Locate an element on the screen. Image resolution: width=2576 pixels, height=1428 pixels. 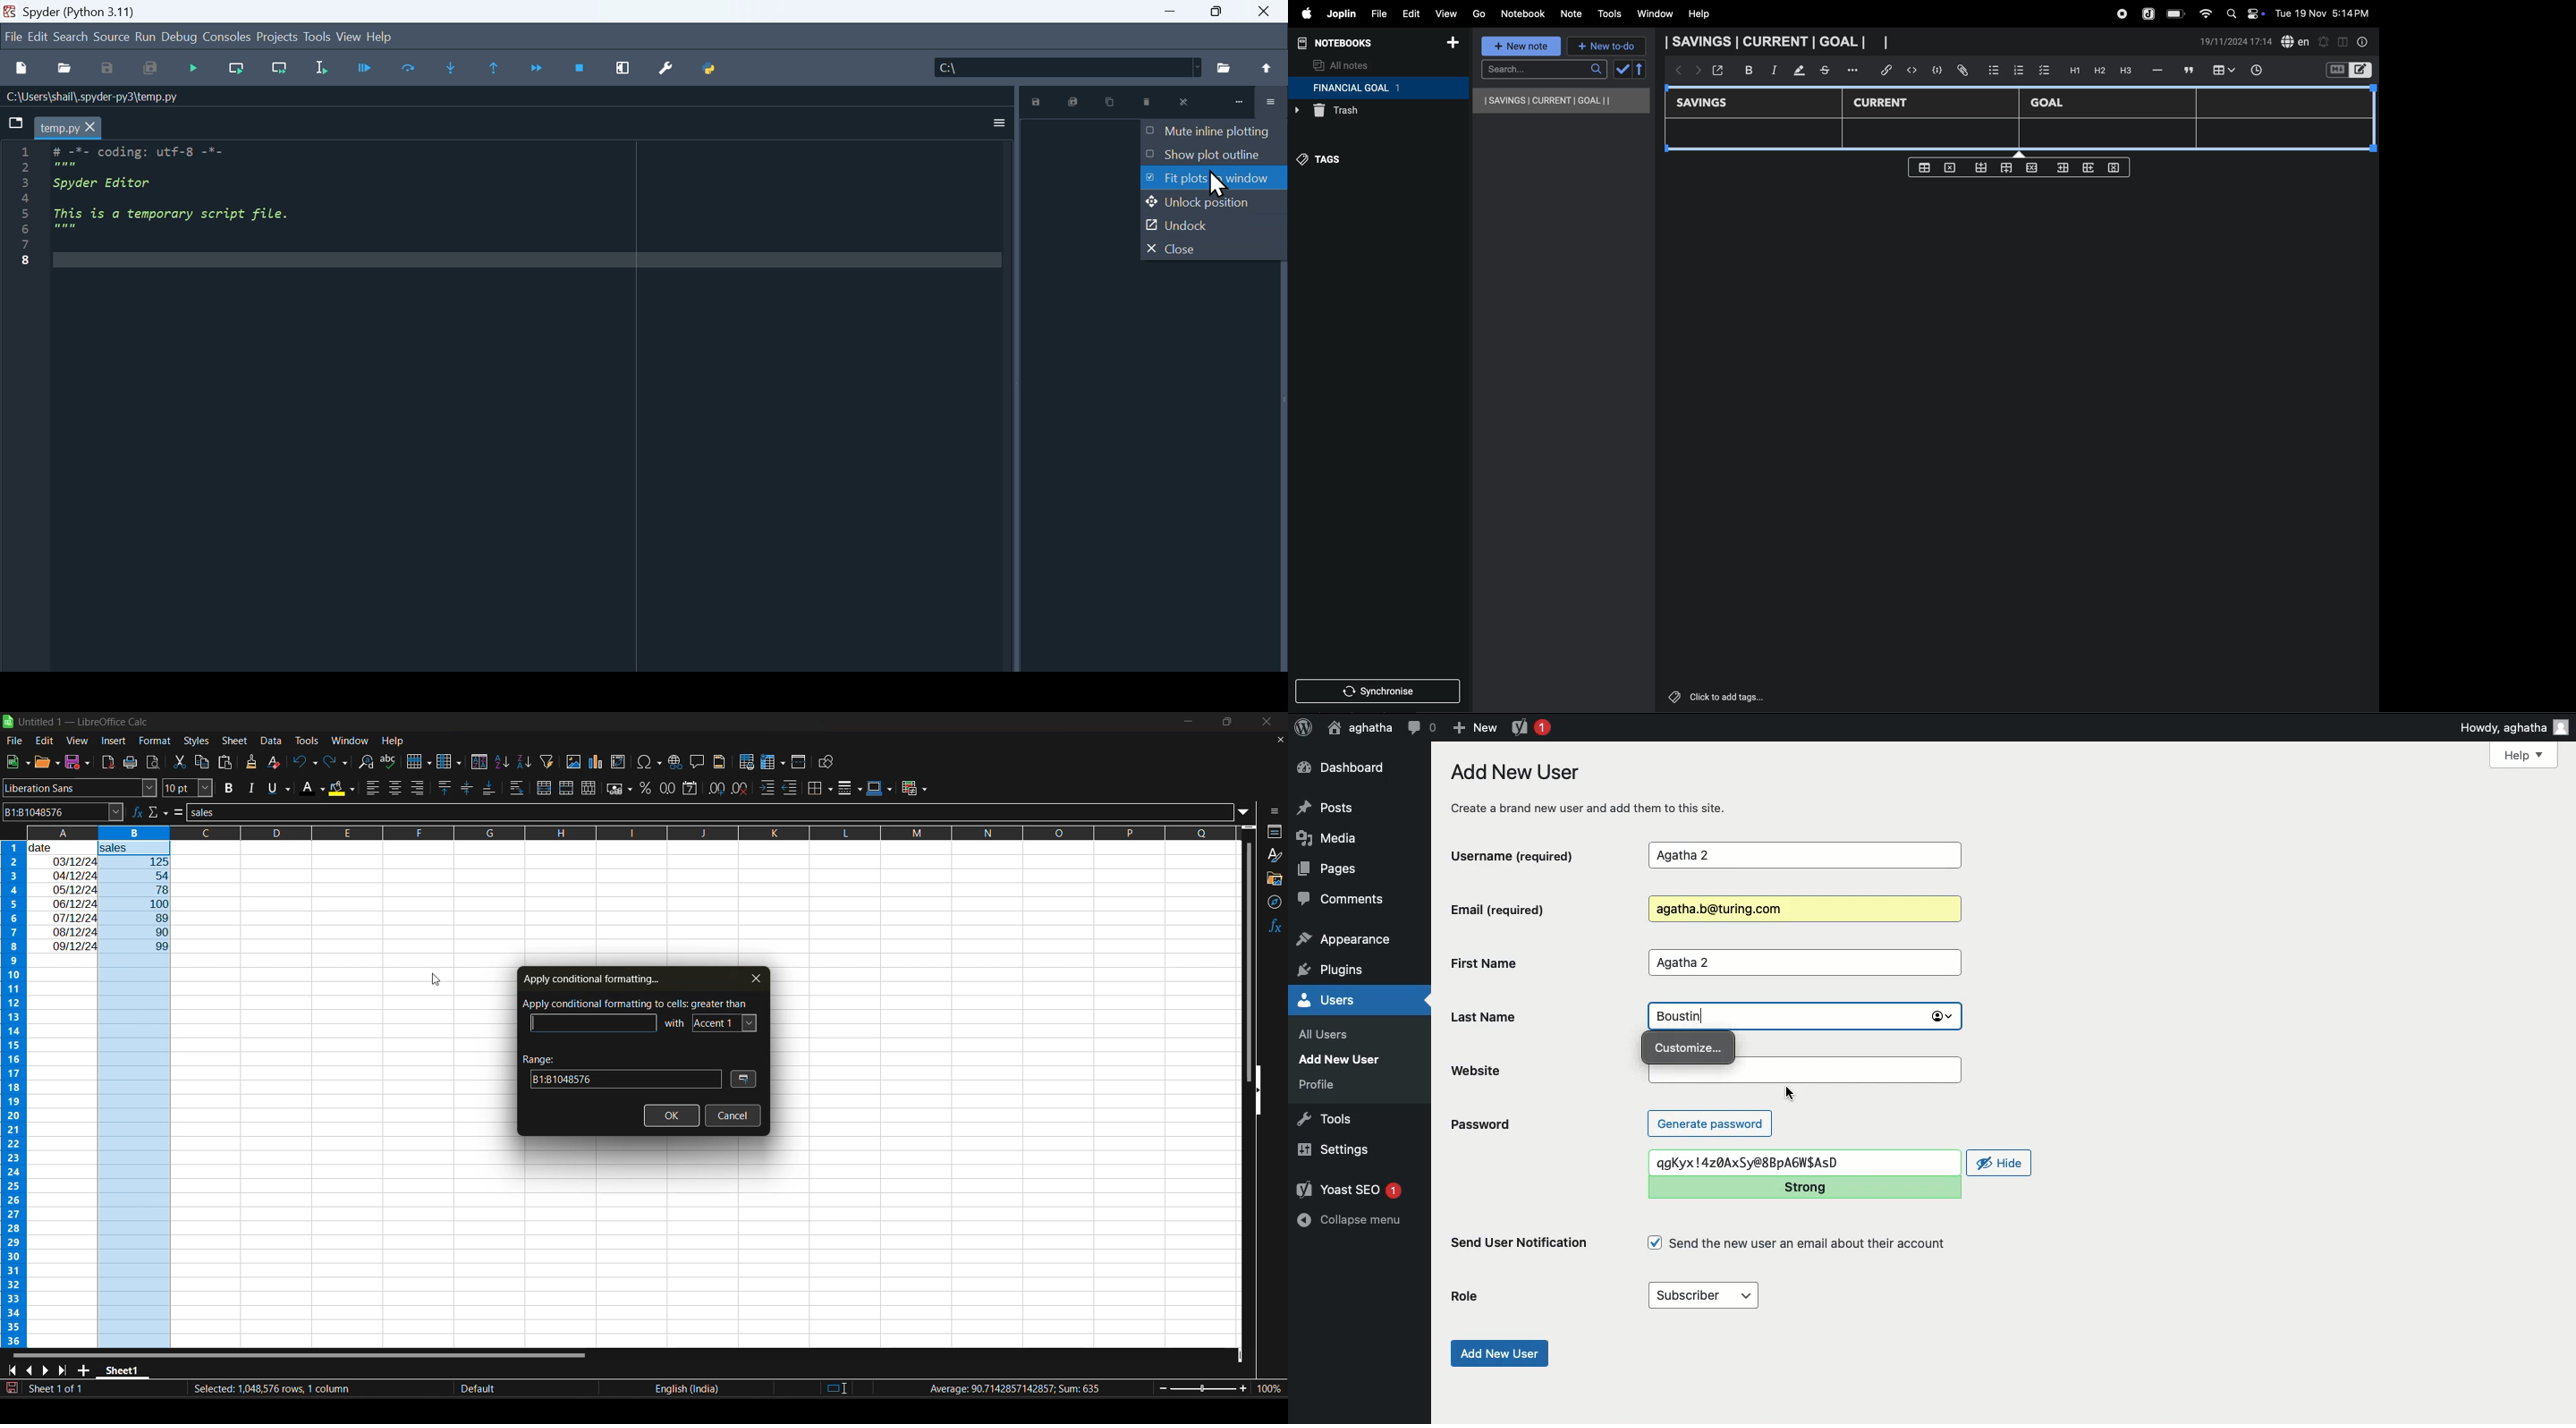
Run is located at coordinates (147, 37).